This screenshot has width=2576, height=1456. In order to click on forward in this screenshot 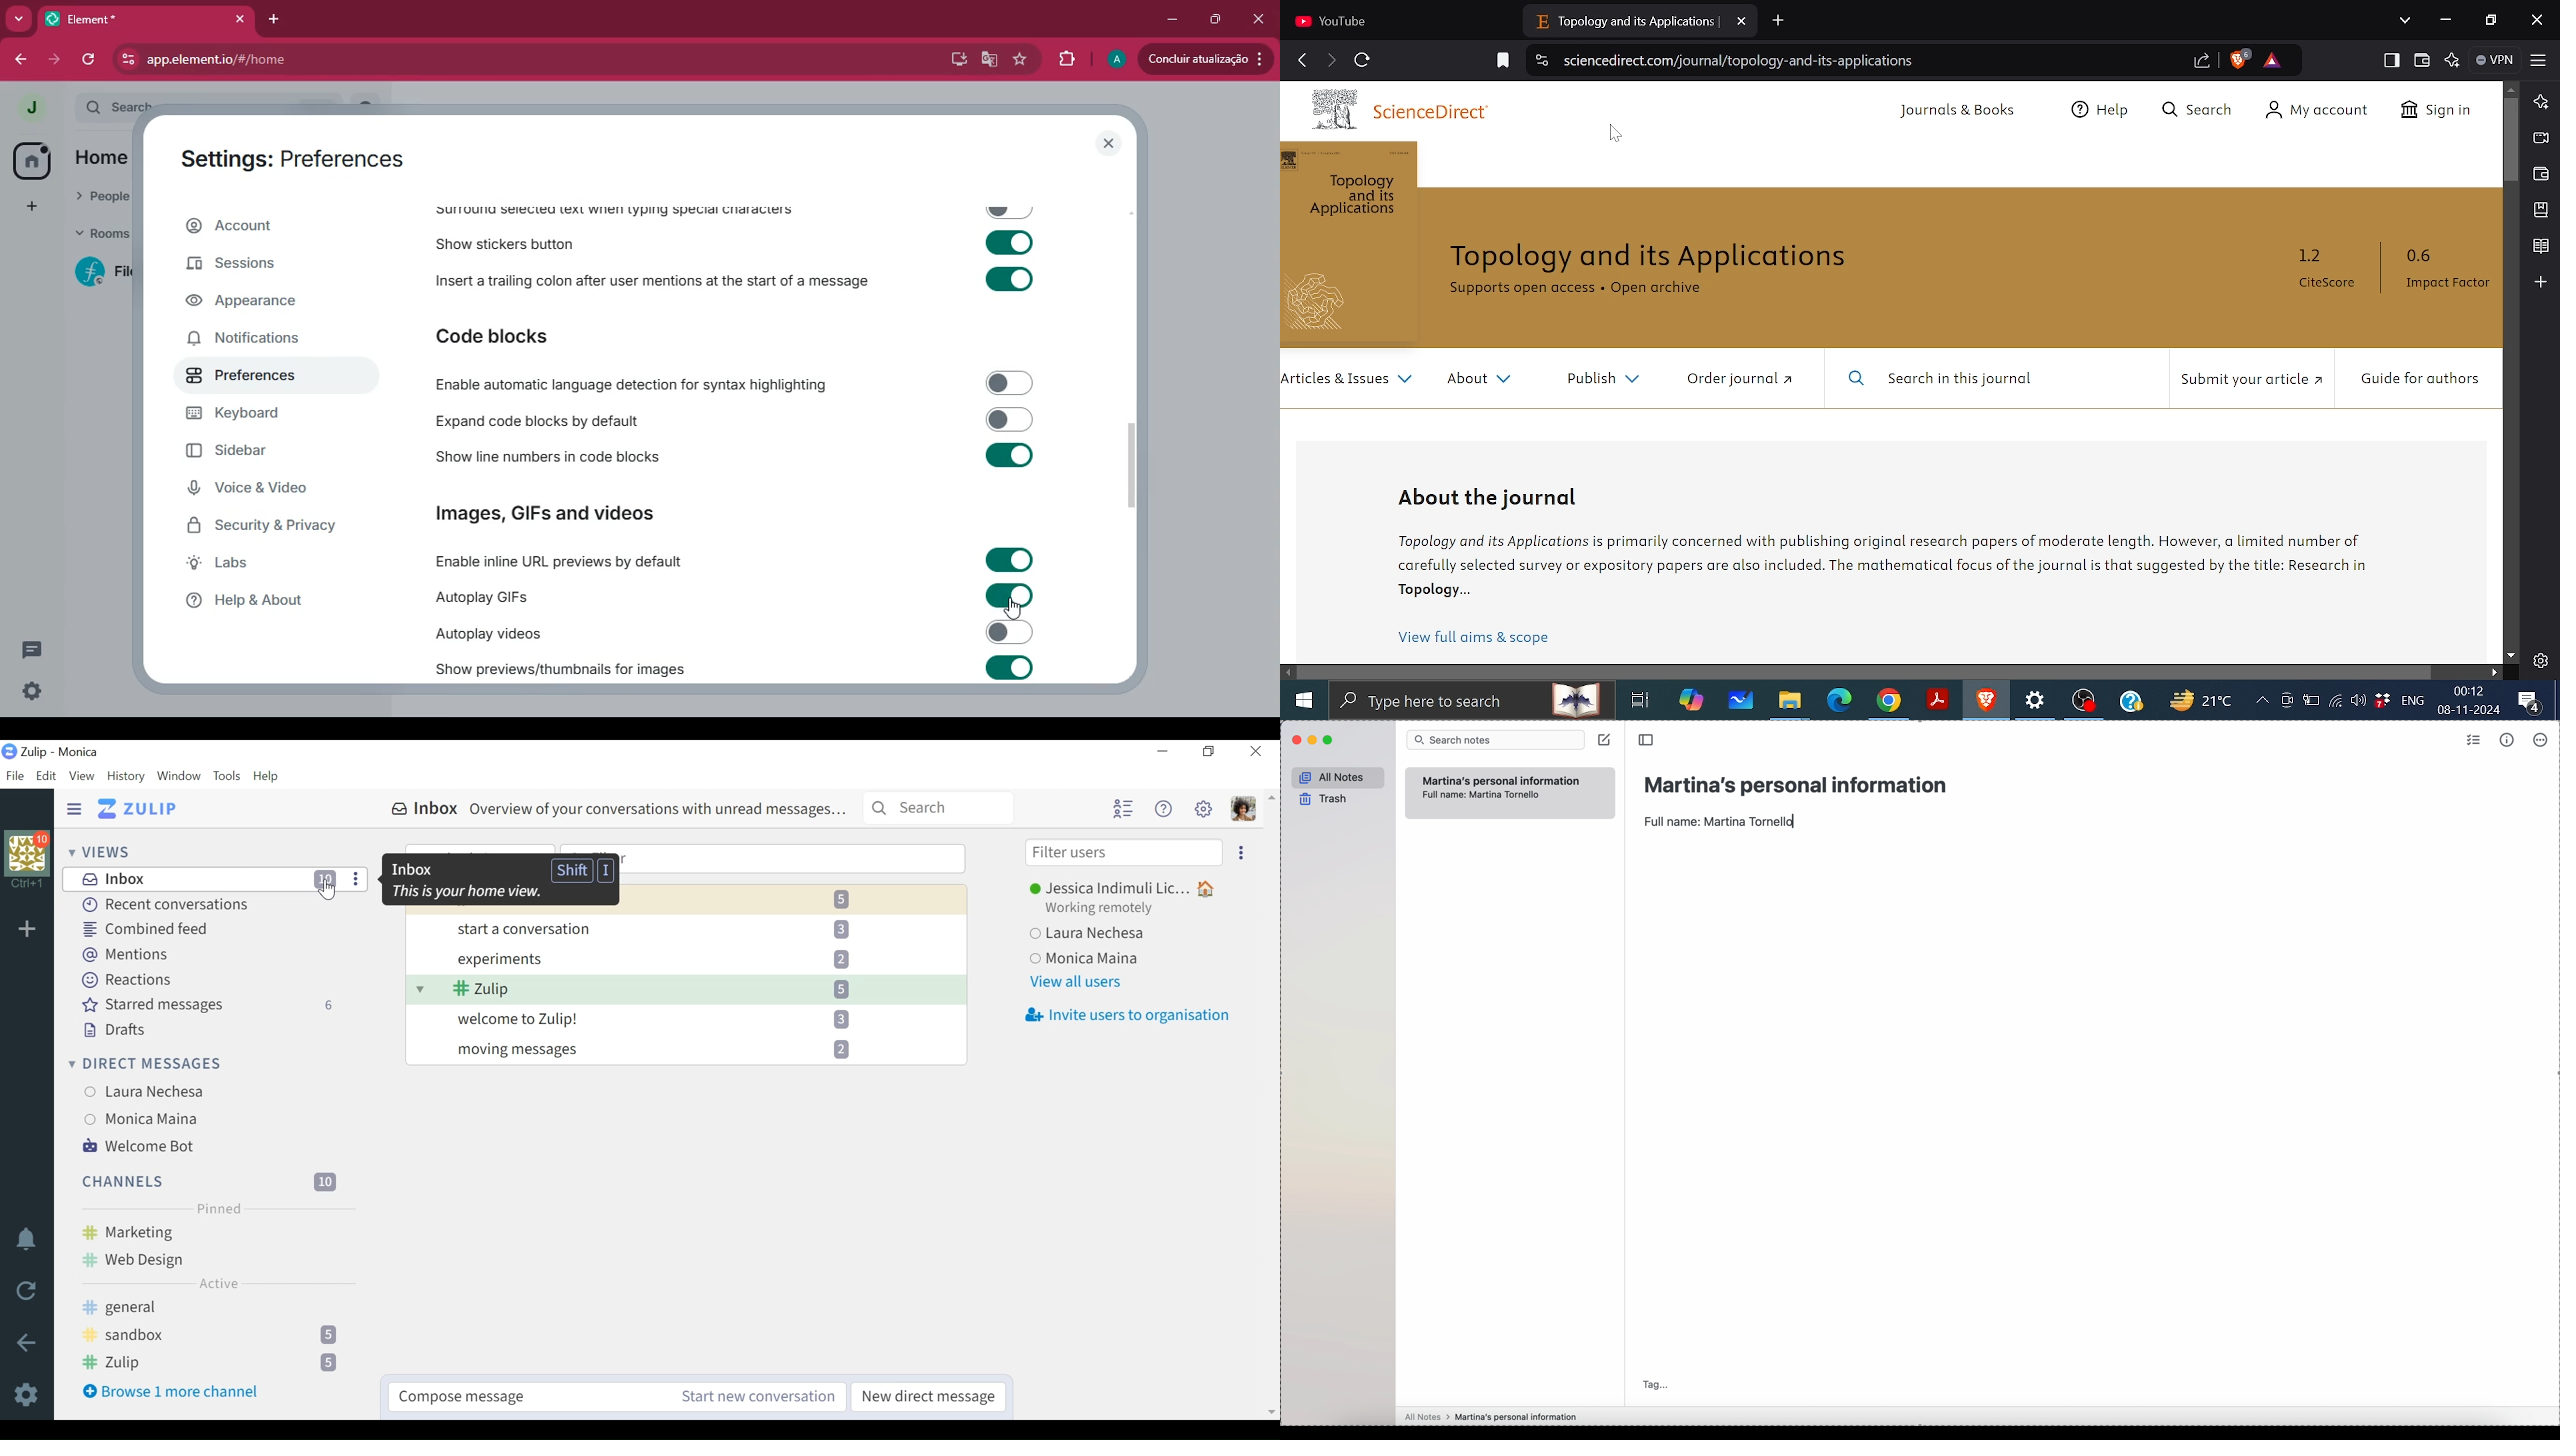, I will do `click(54, 58)`.